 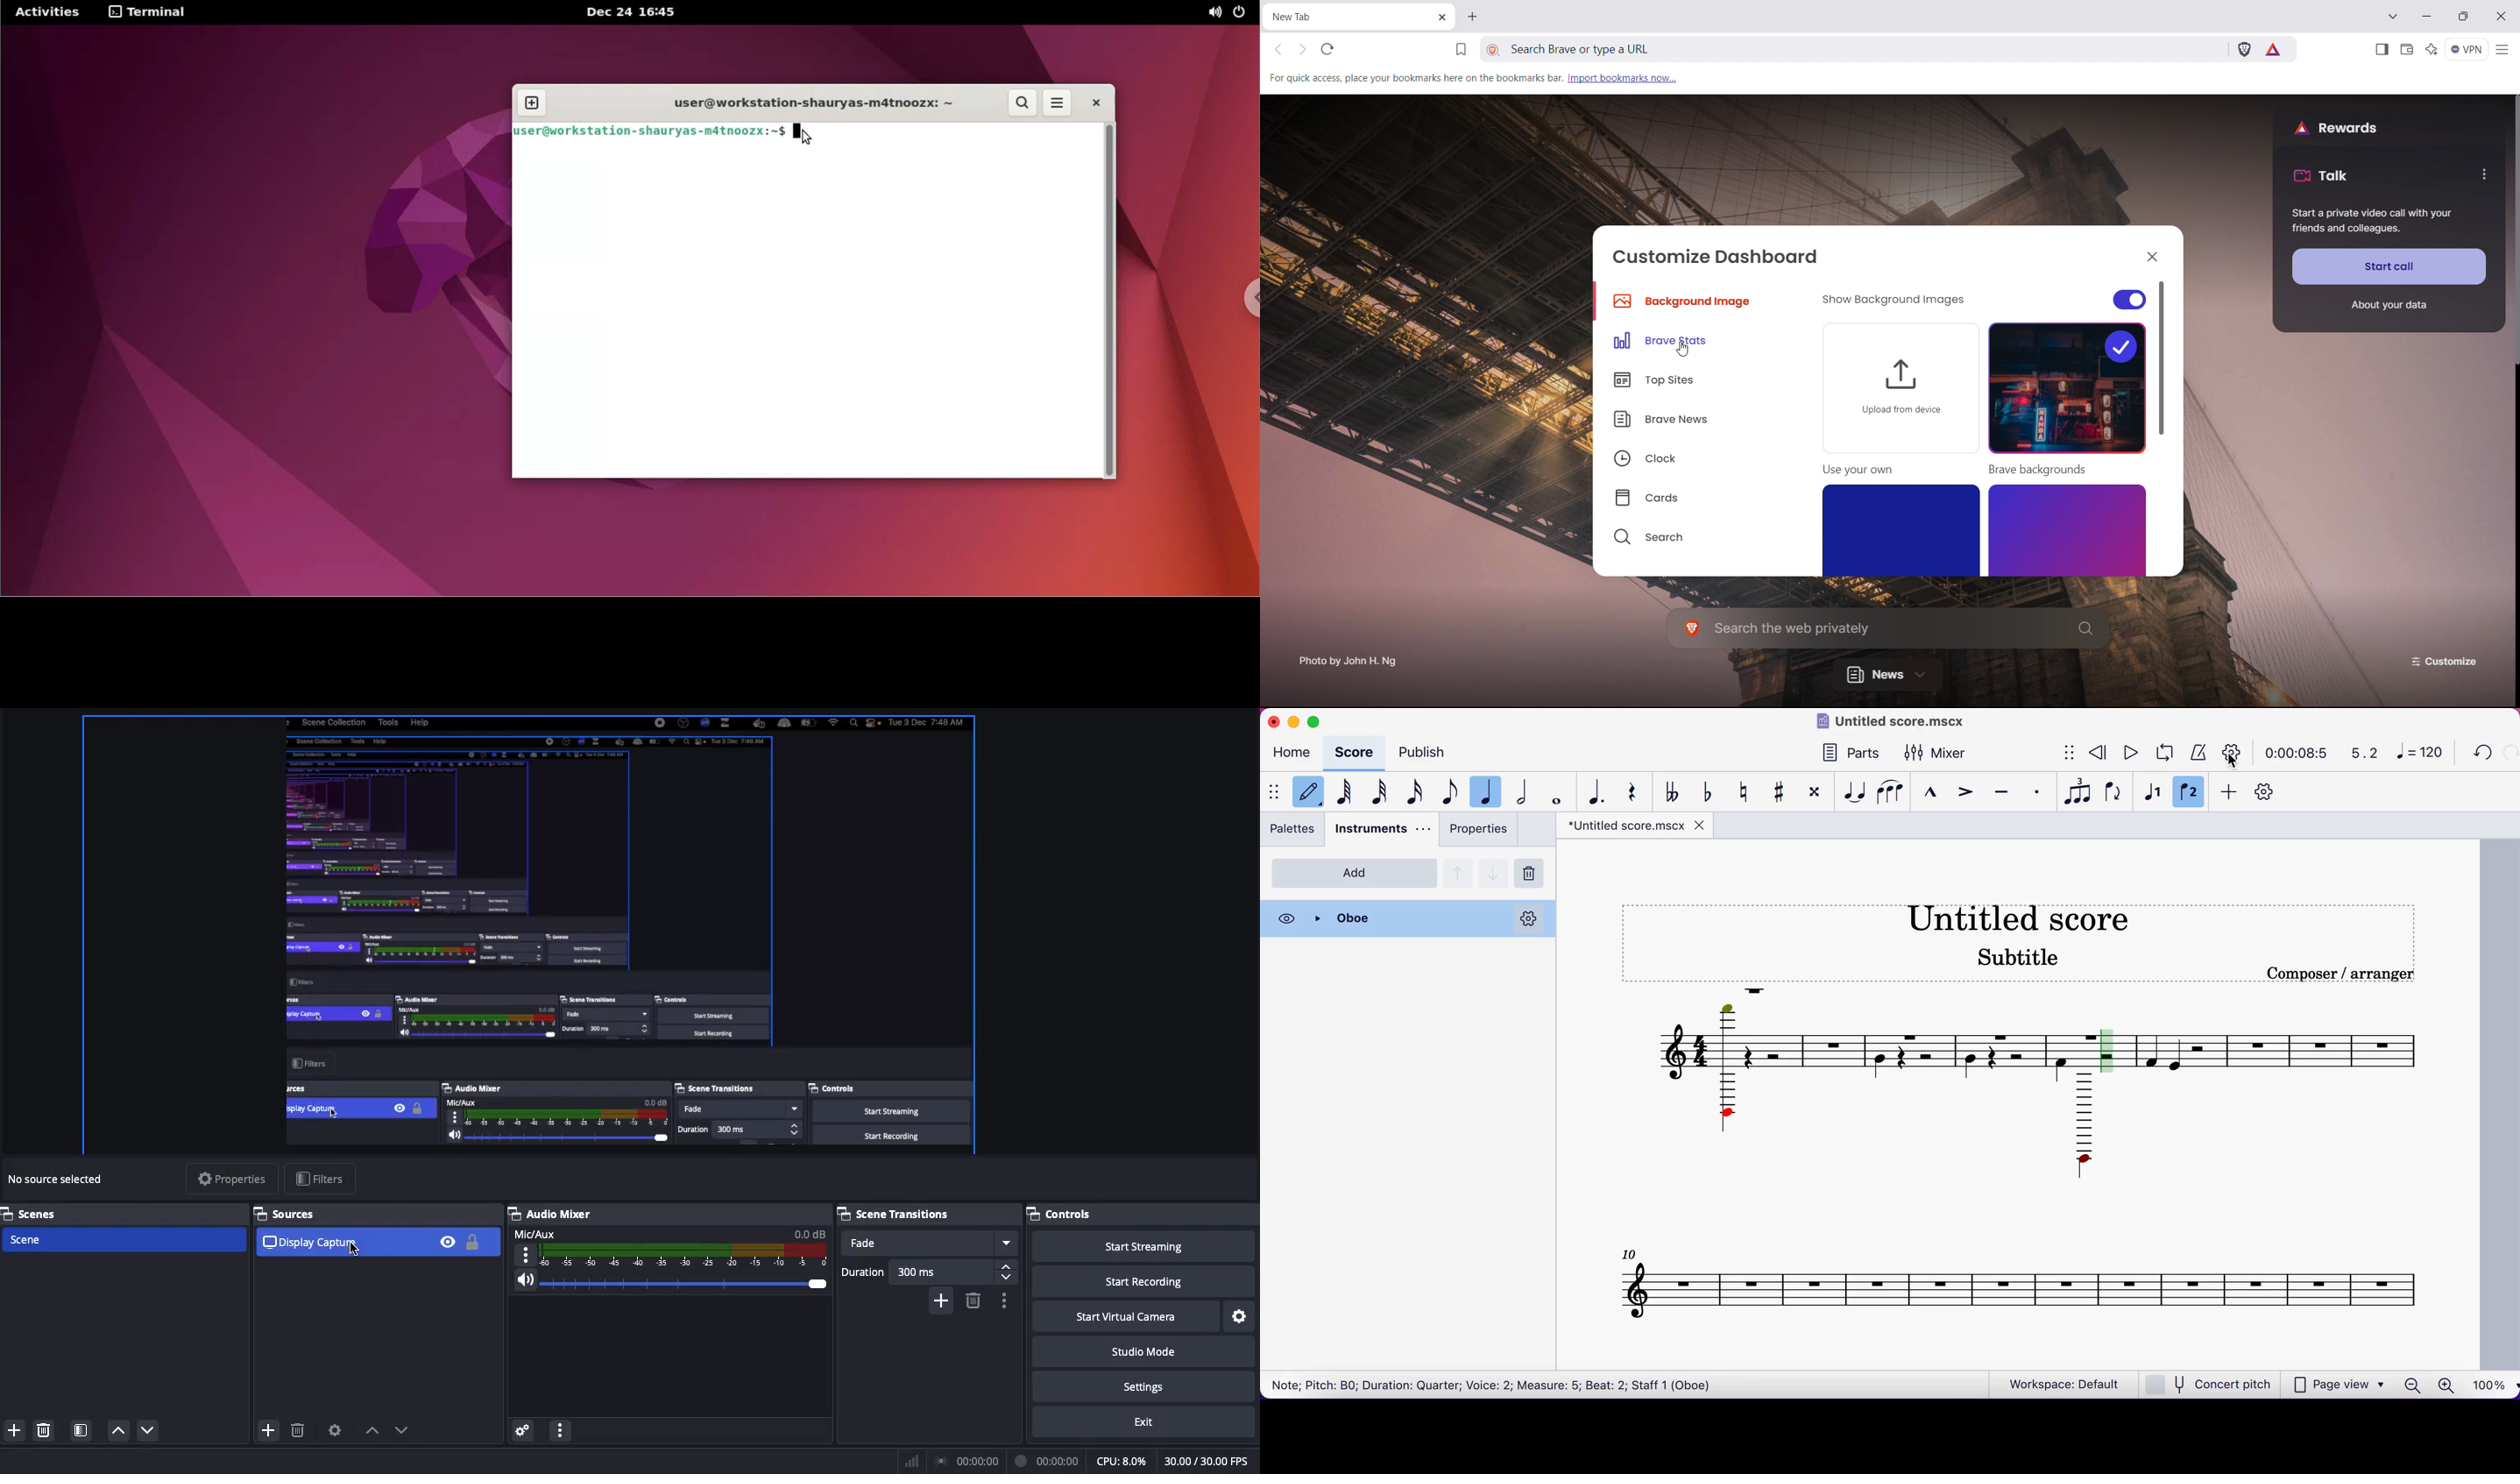 I want to click on Scene filters, so click(x=81, y=1429).